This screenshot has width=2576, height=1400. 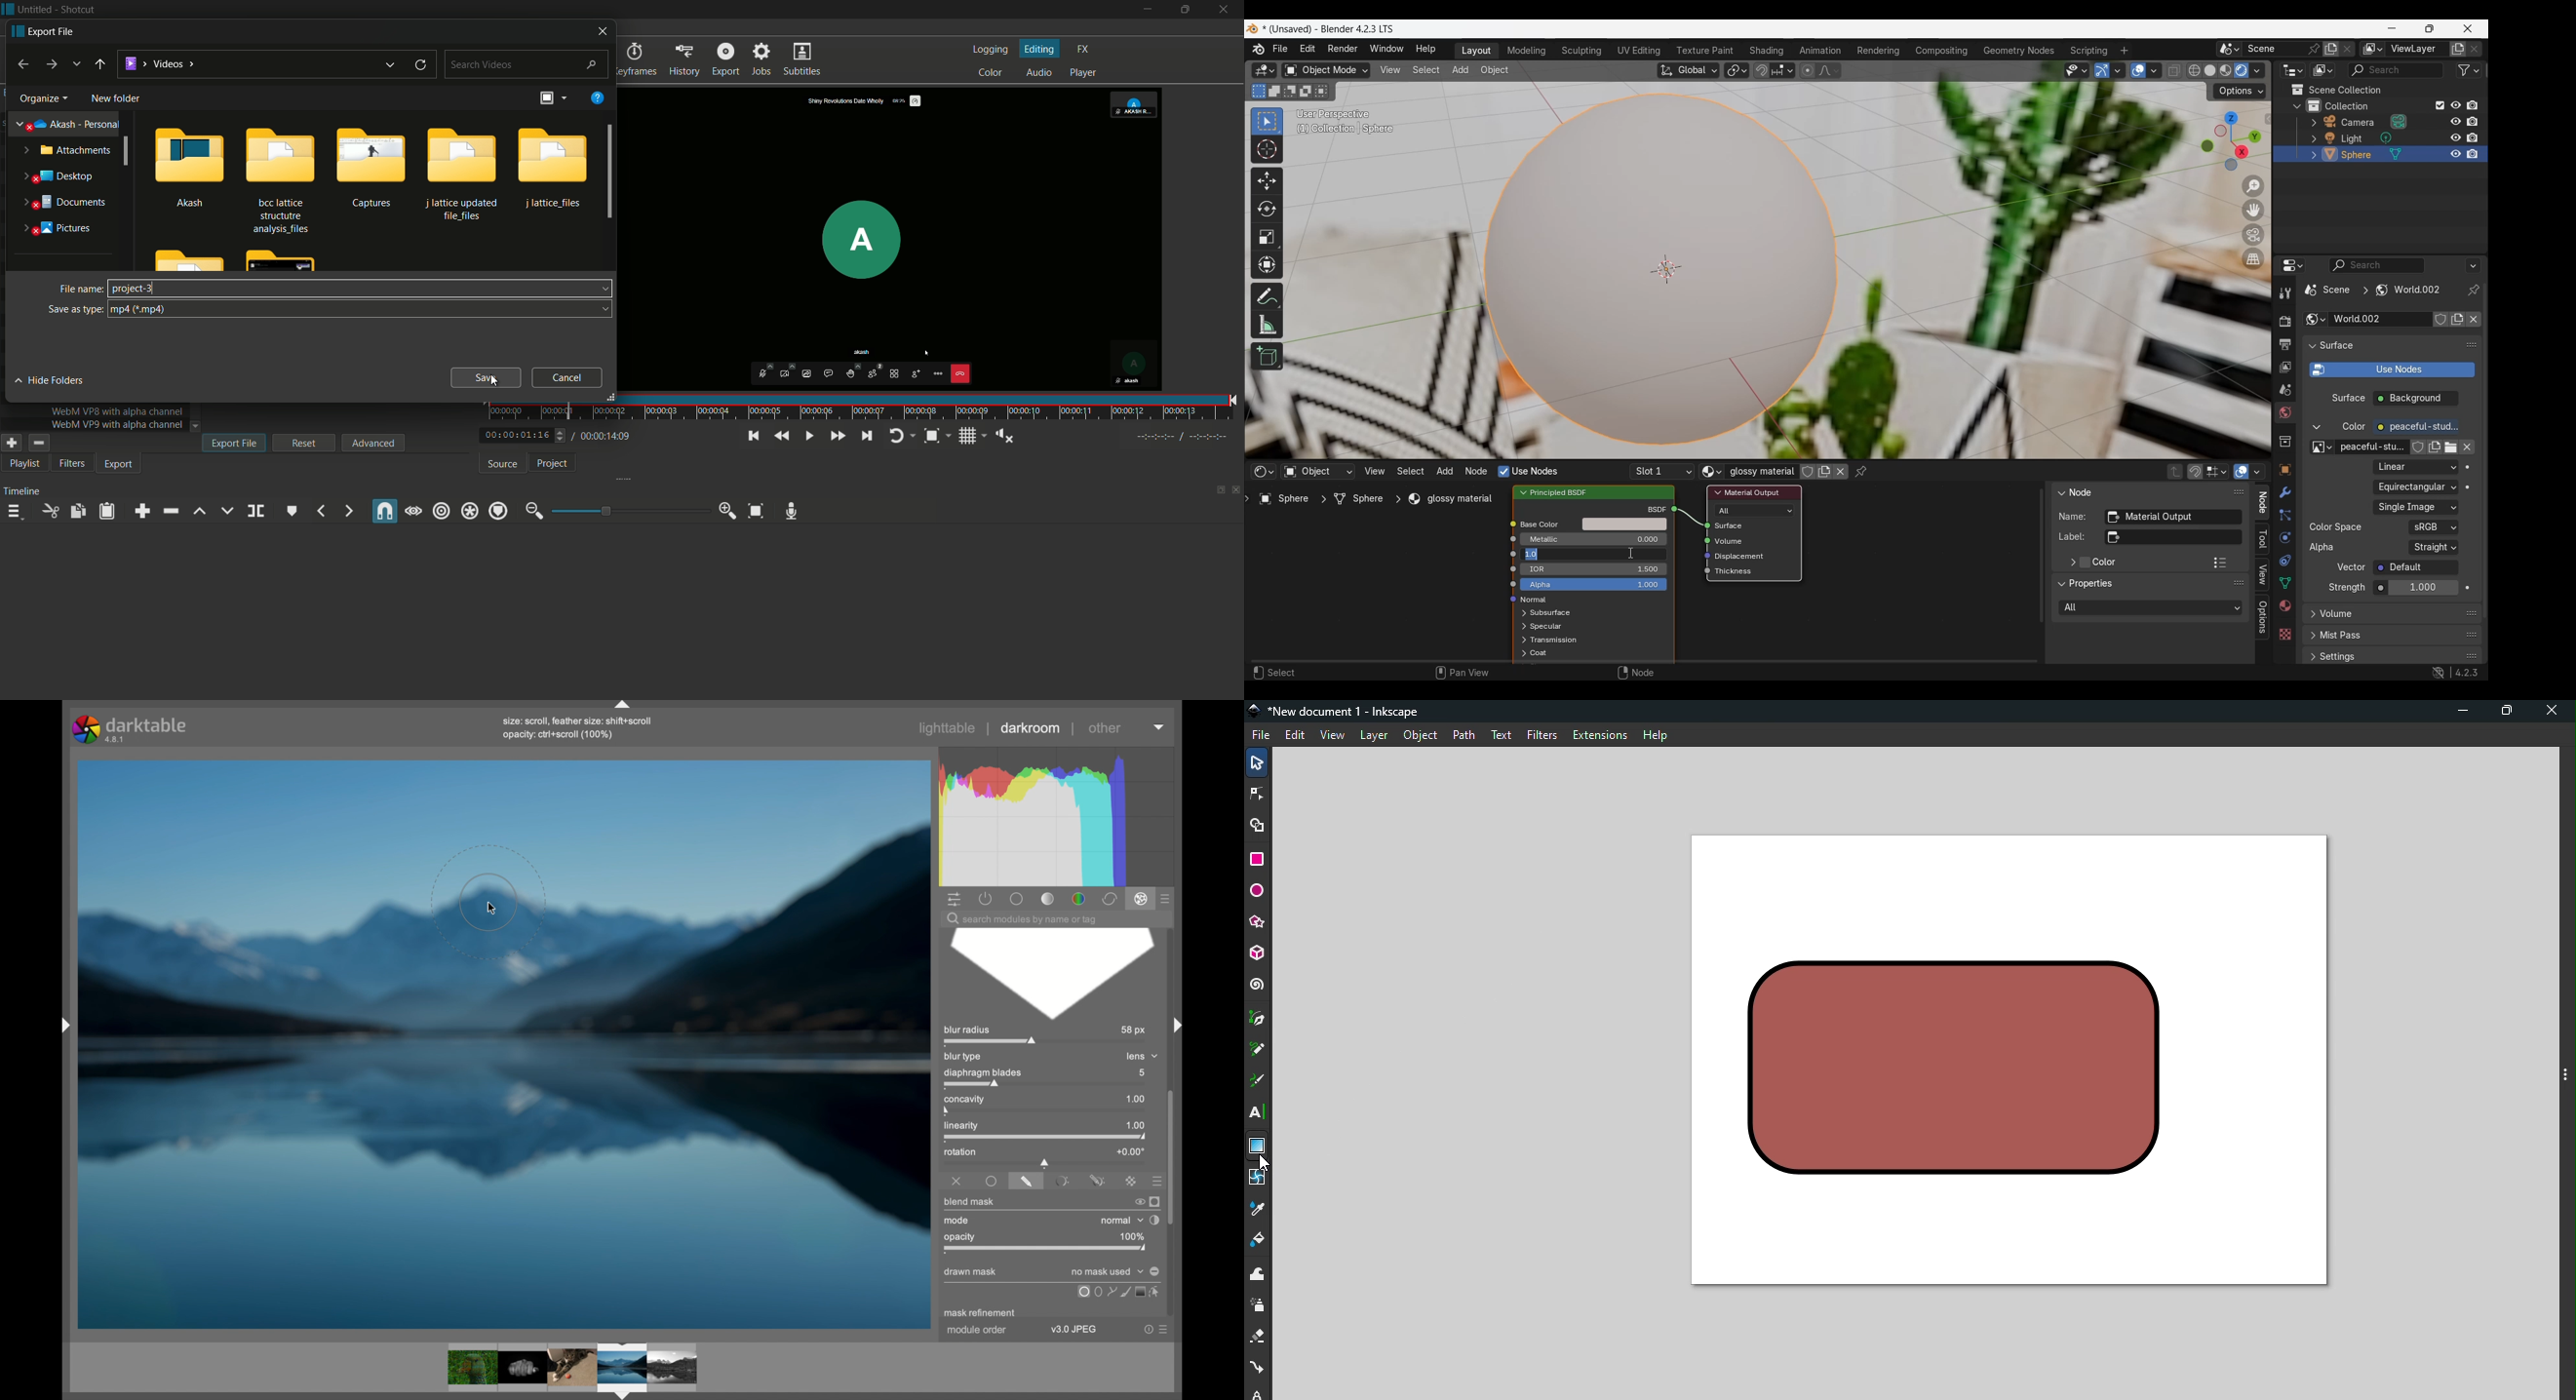 What do you see at coordinates (2257, 471) in the screenshot?
I see `Overlays` at bounding box center [2257, 471].